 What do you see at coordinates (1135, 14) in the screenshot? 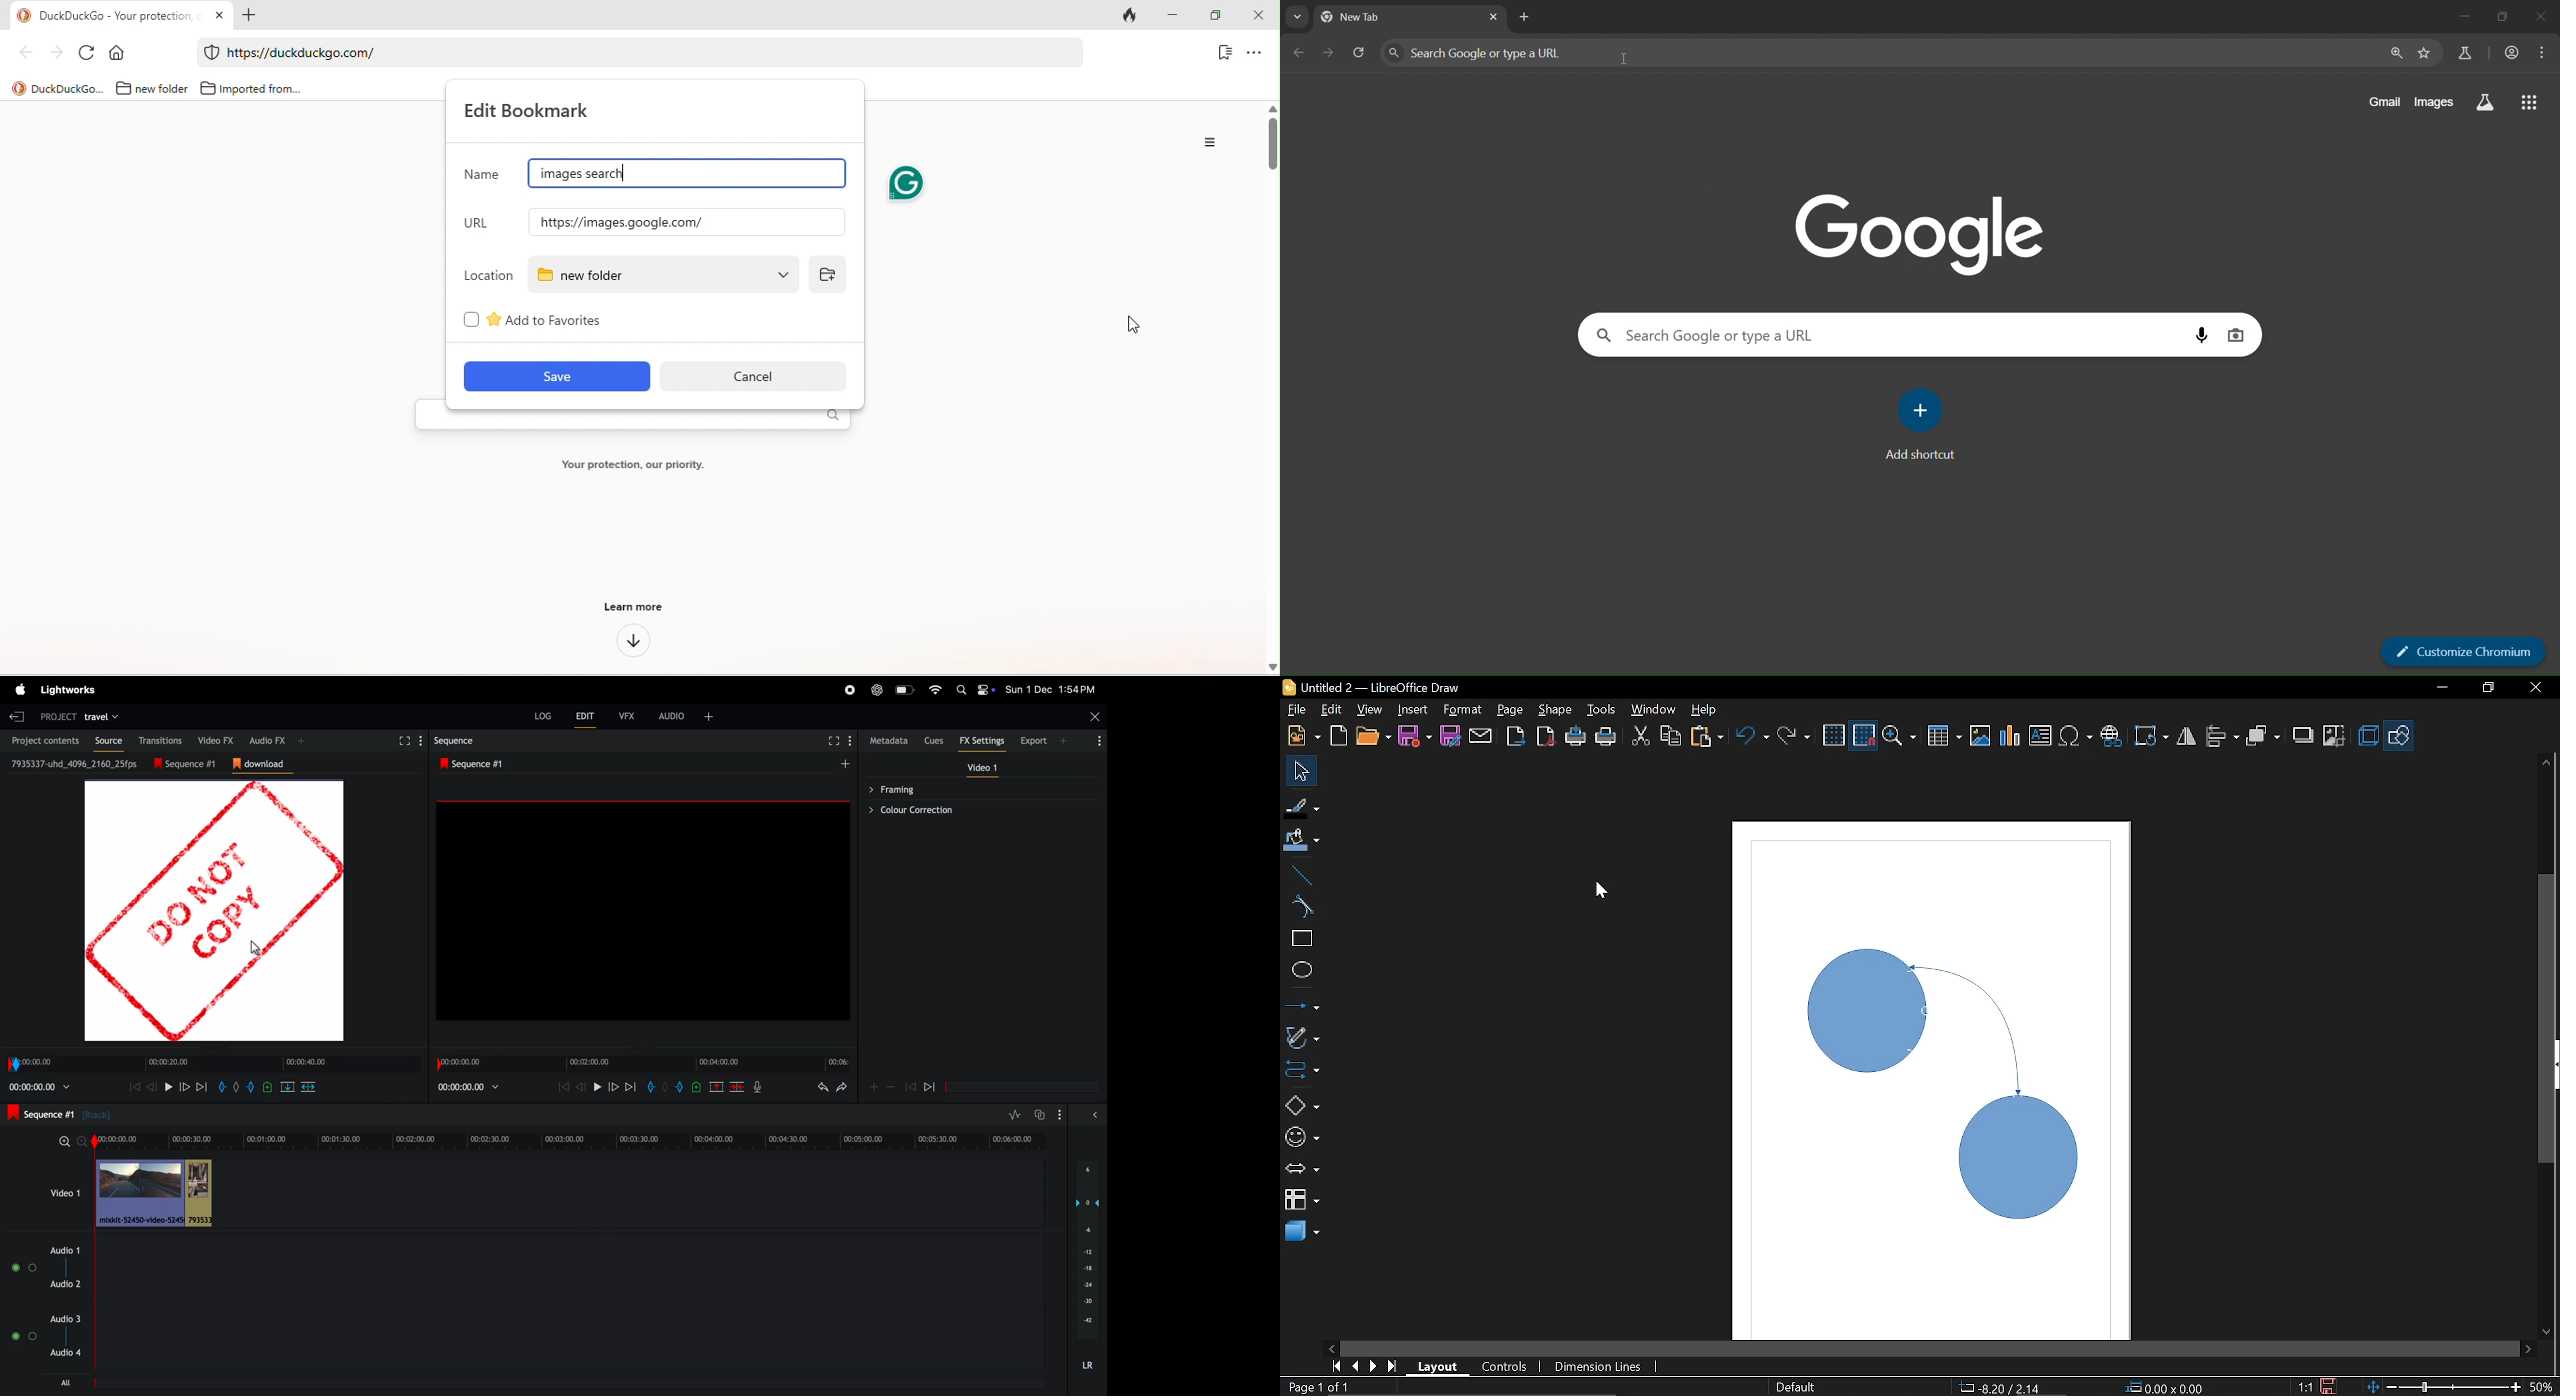
I see `track tab` at bounding box center [1135, 14].